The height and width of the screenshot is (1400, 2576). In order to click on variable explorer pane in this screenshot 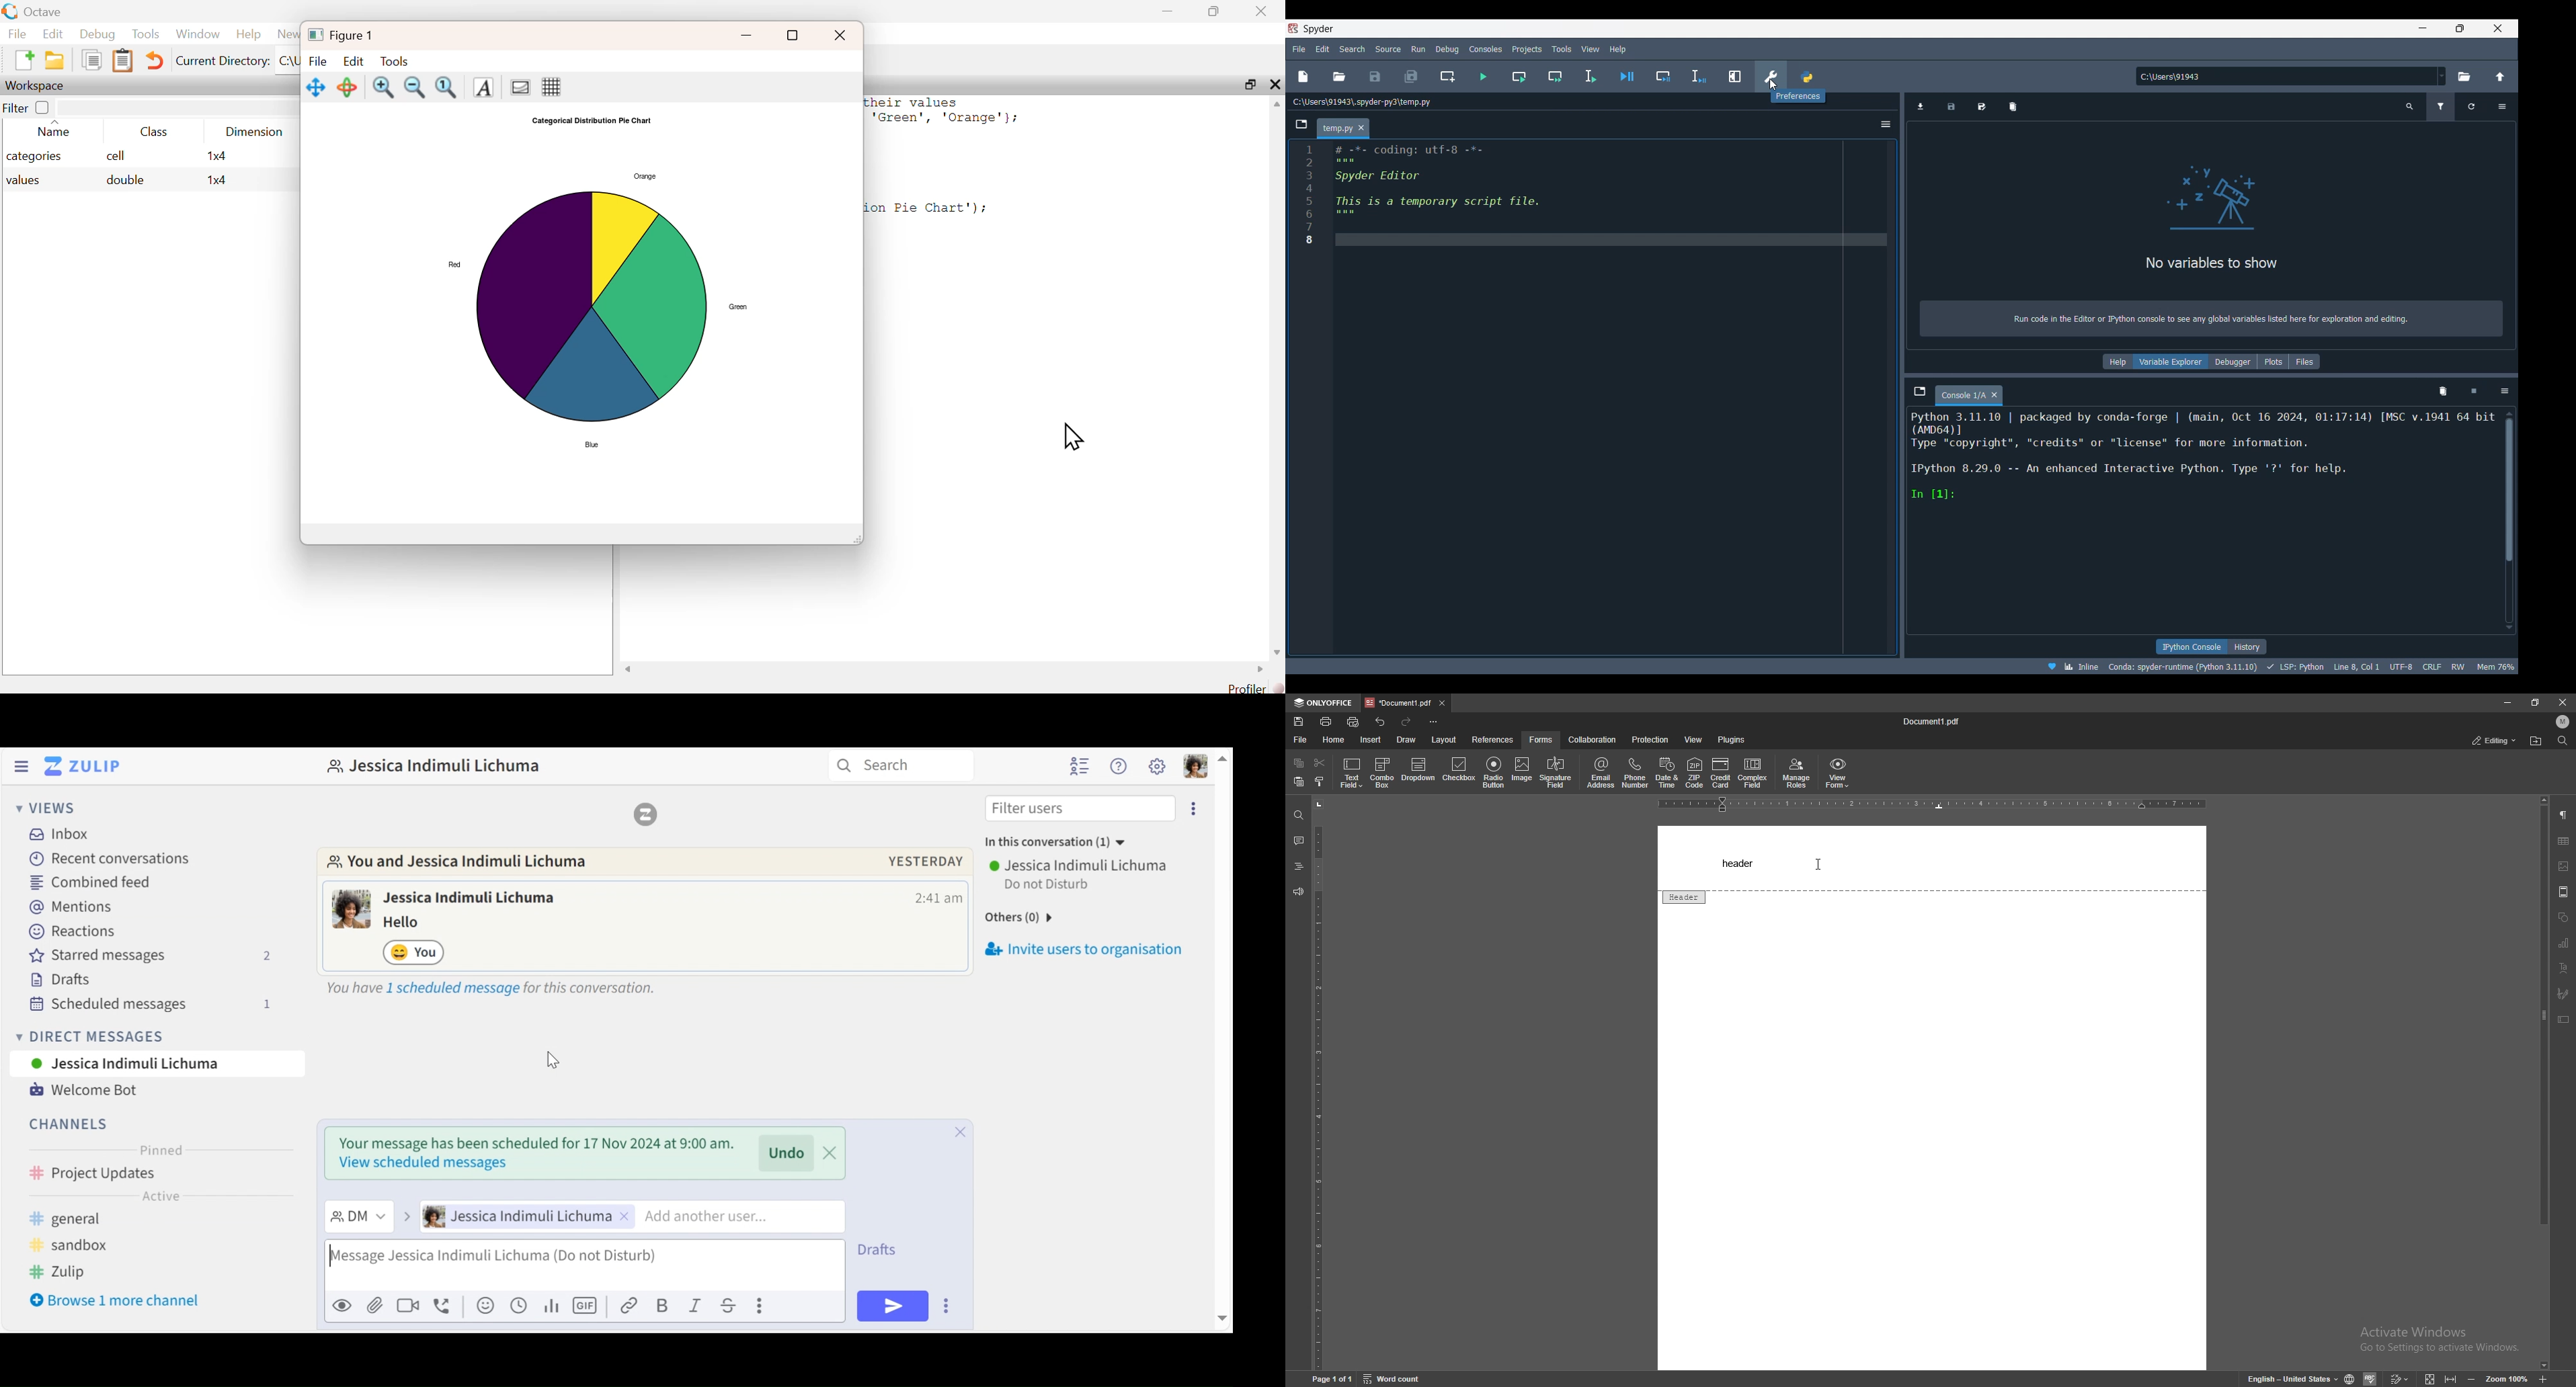, I will do `click(2217, 221)`.